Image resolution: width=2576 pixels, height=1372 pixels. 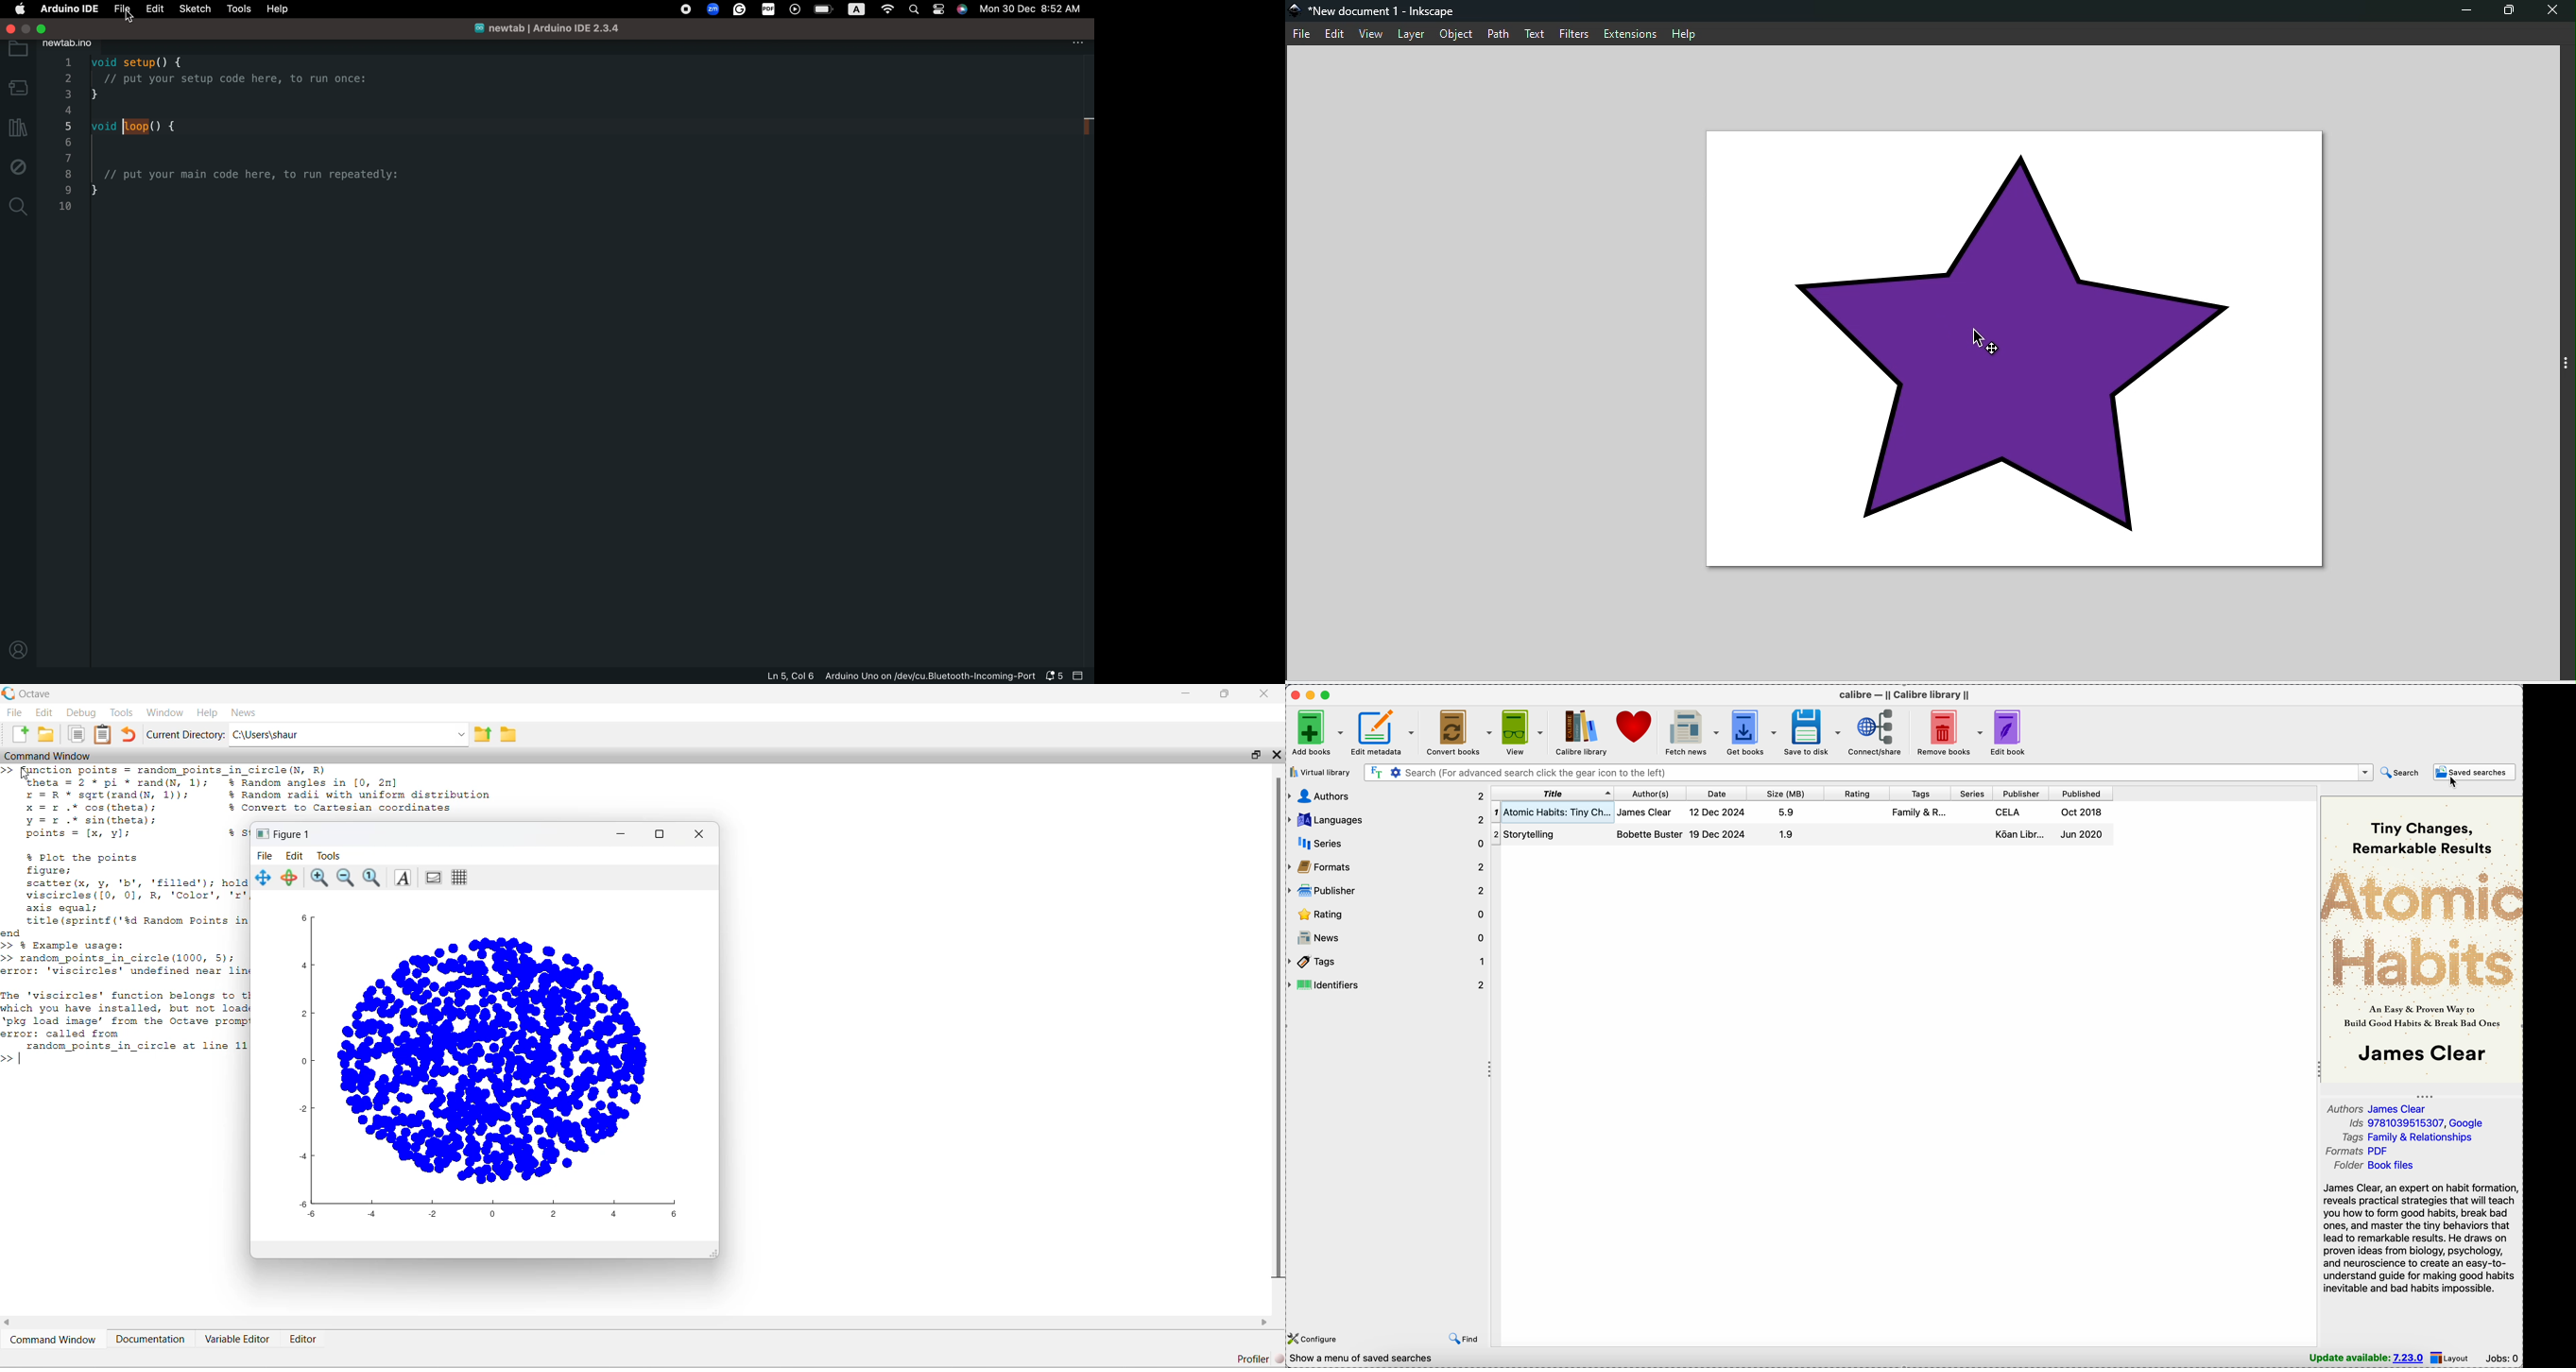 What do you see at coordinates (1414, 34) in the screenshot?
I see `Layer` at bounding box center [1414, 34].